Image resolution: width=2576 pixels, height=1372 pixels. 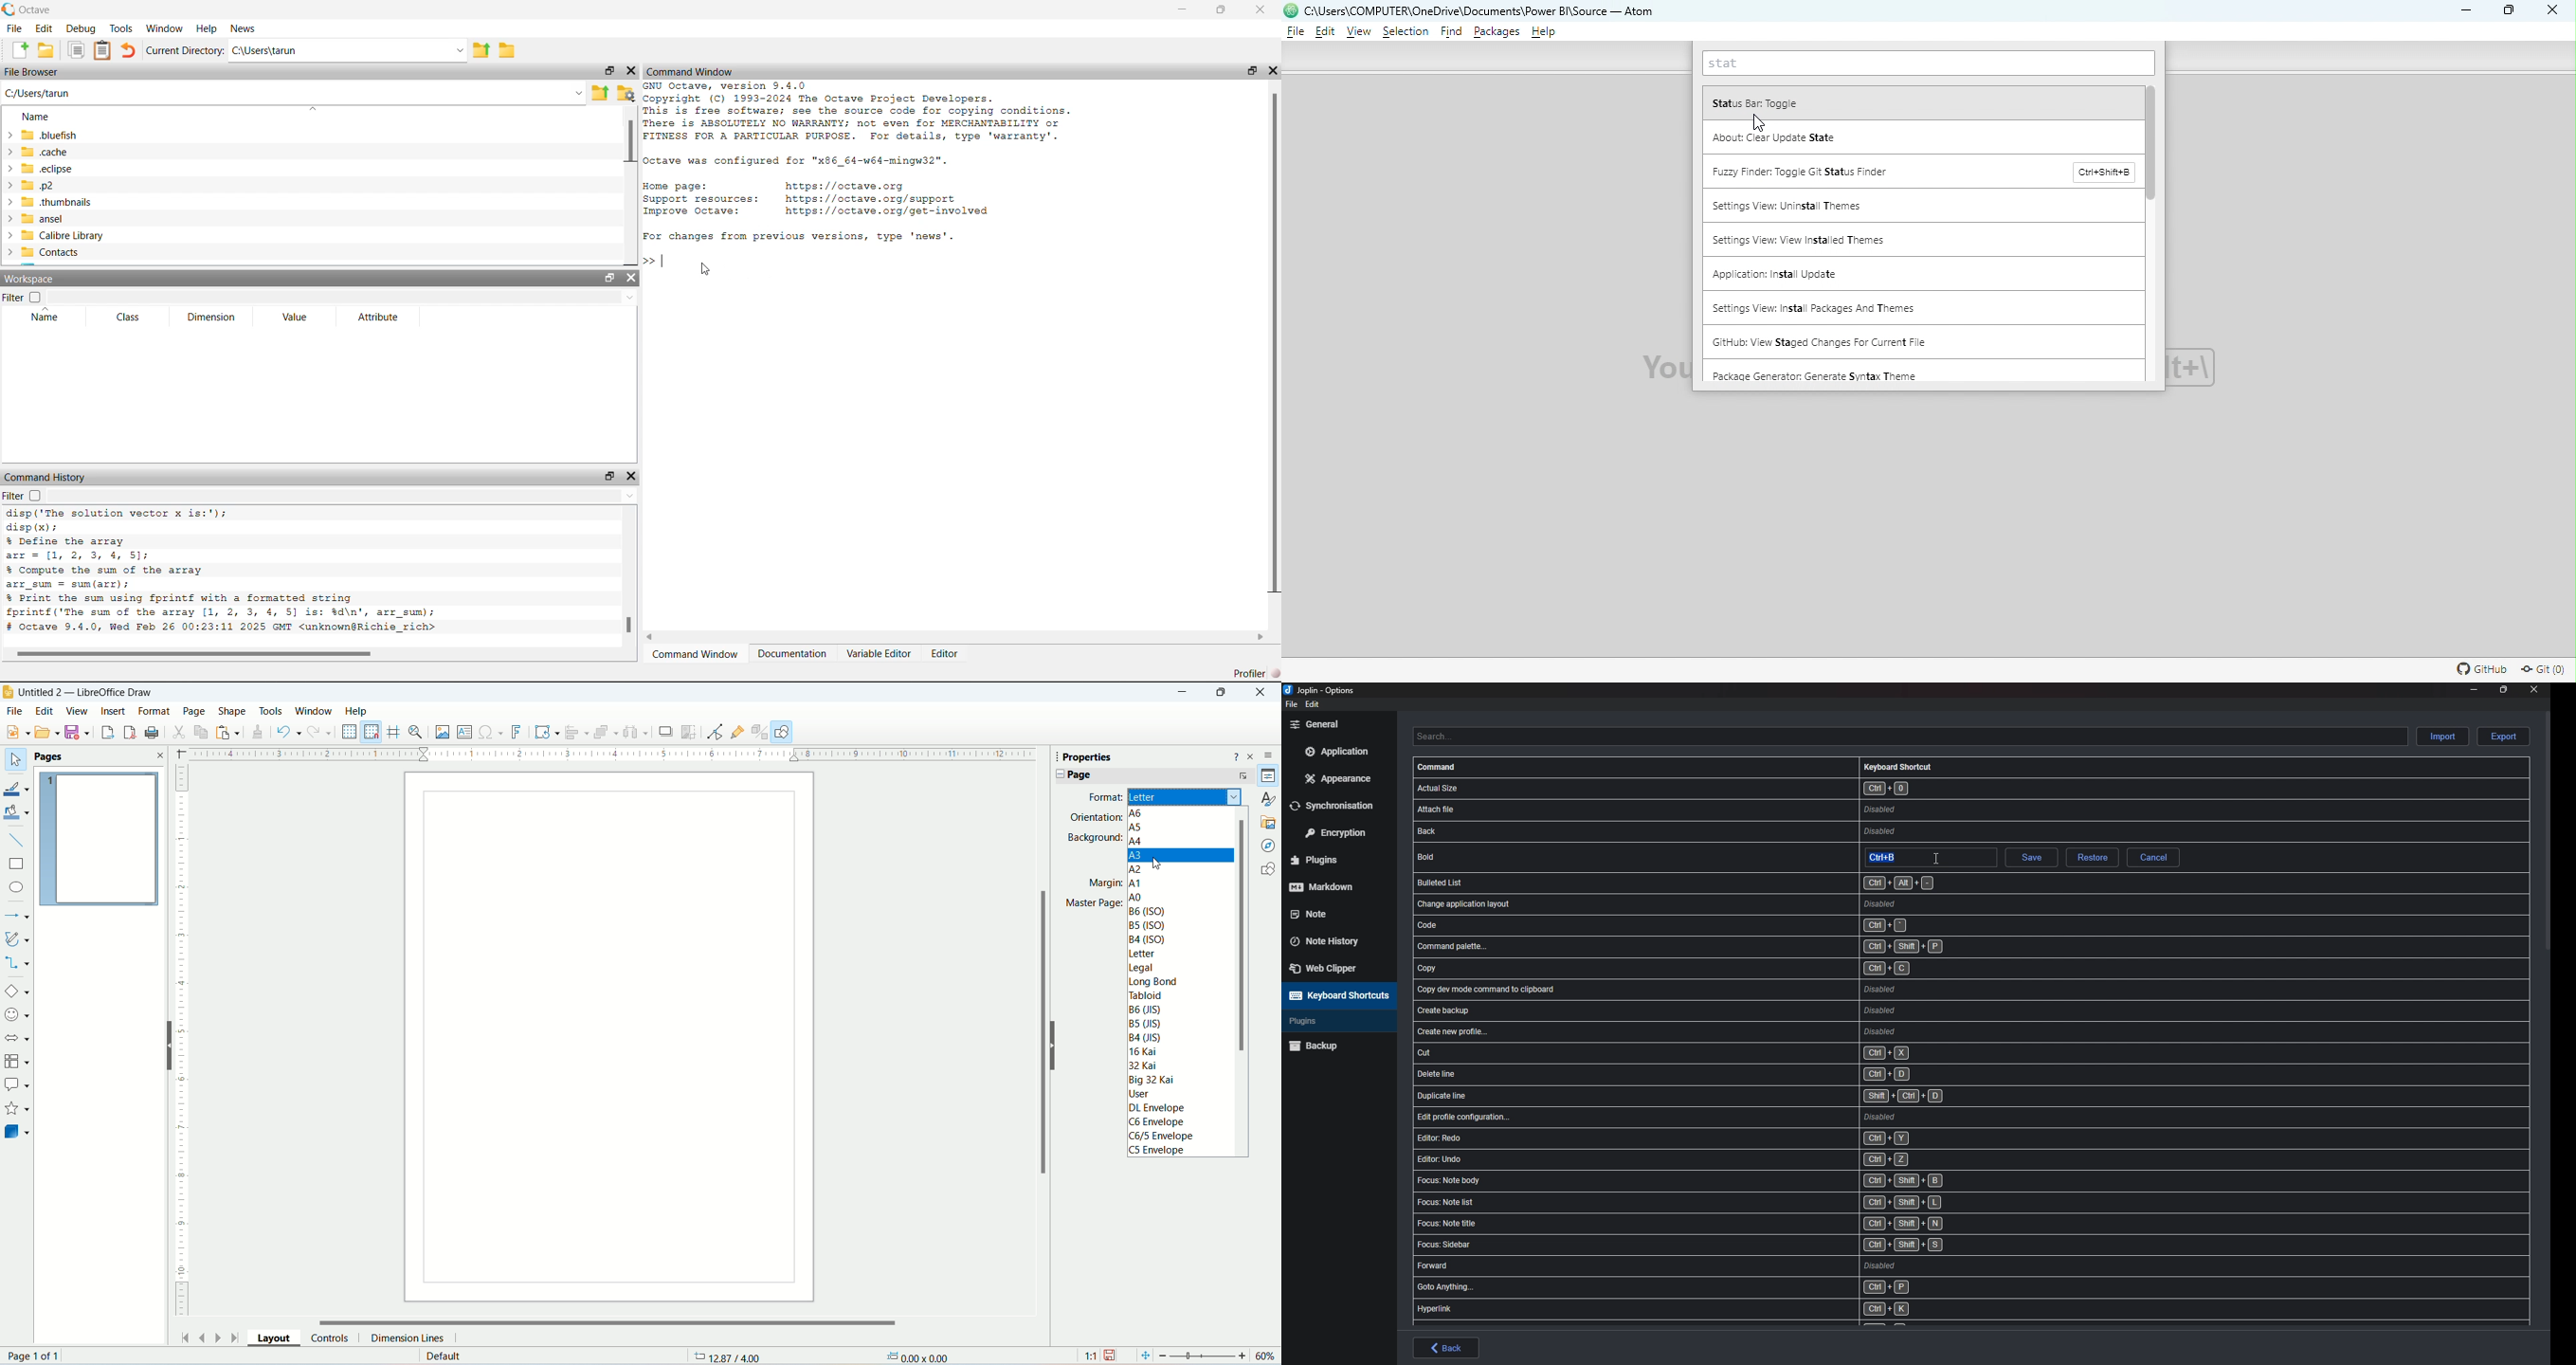 What do you see at coordinates (1149, 777) in the screenshot?
I see `page` at bounding box center [1149, 777].